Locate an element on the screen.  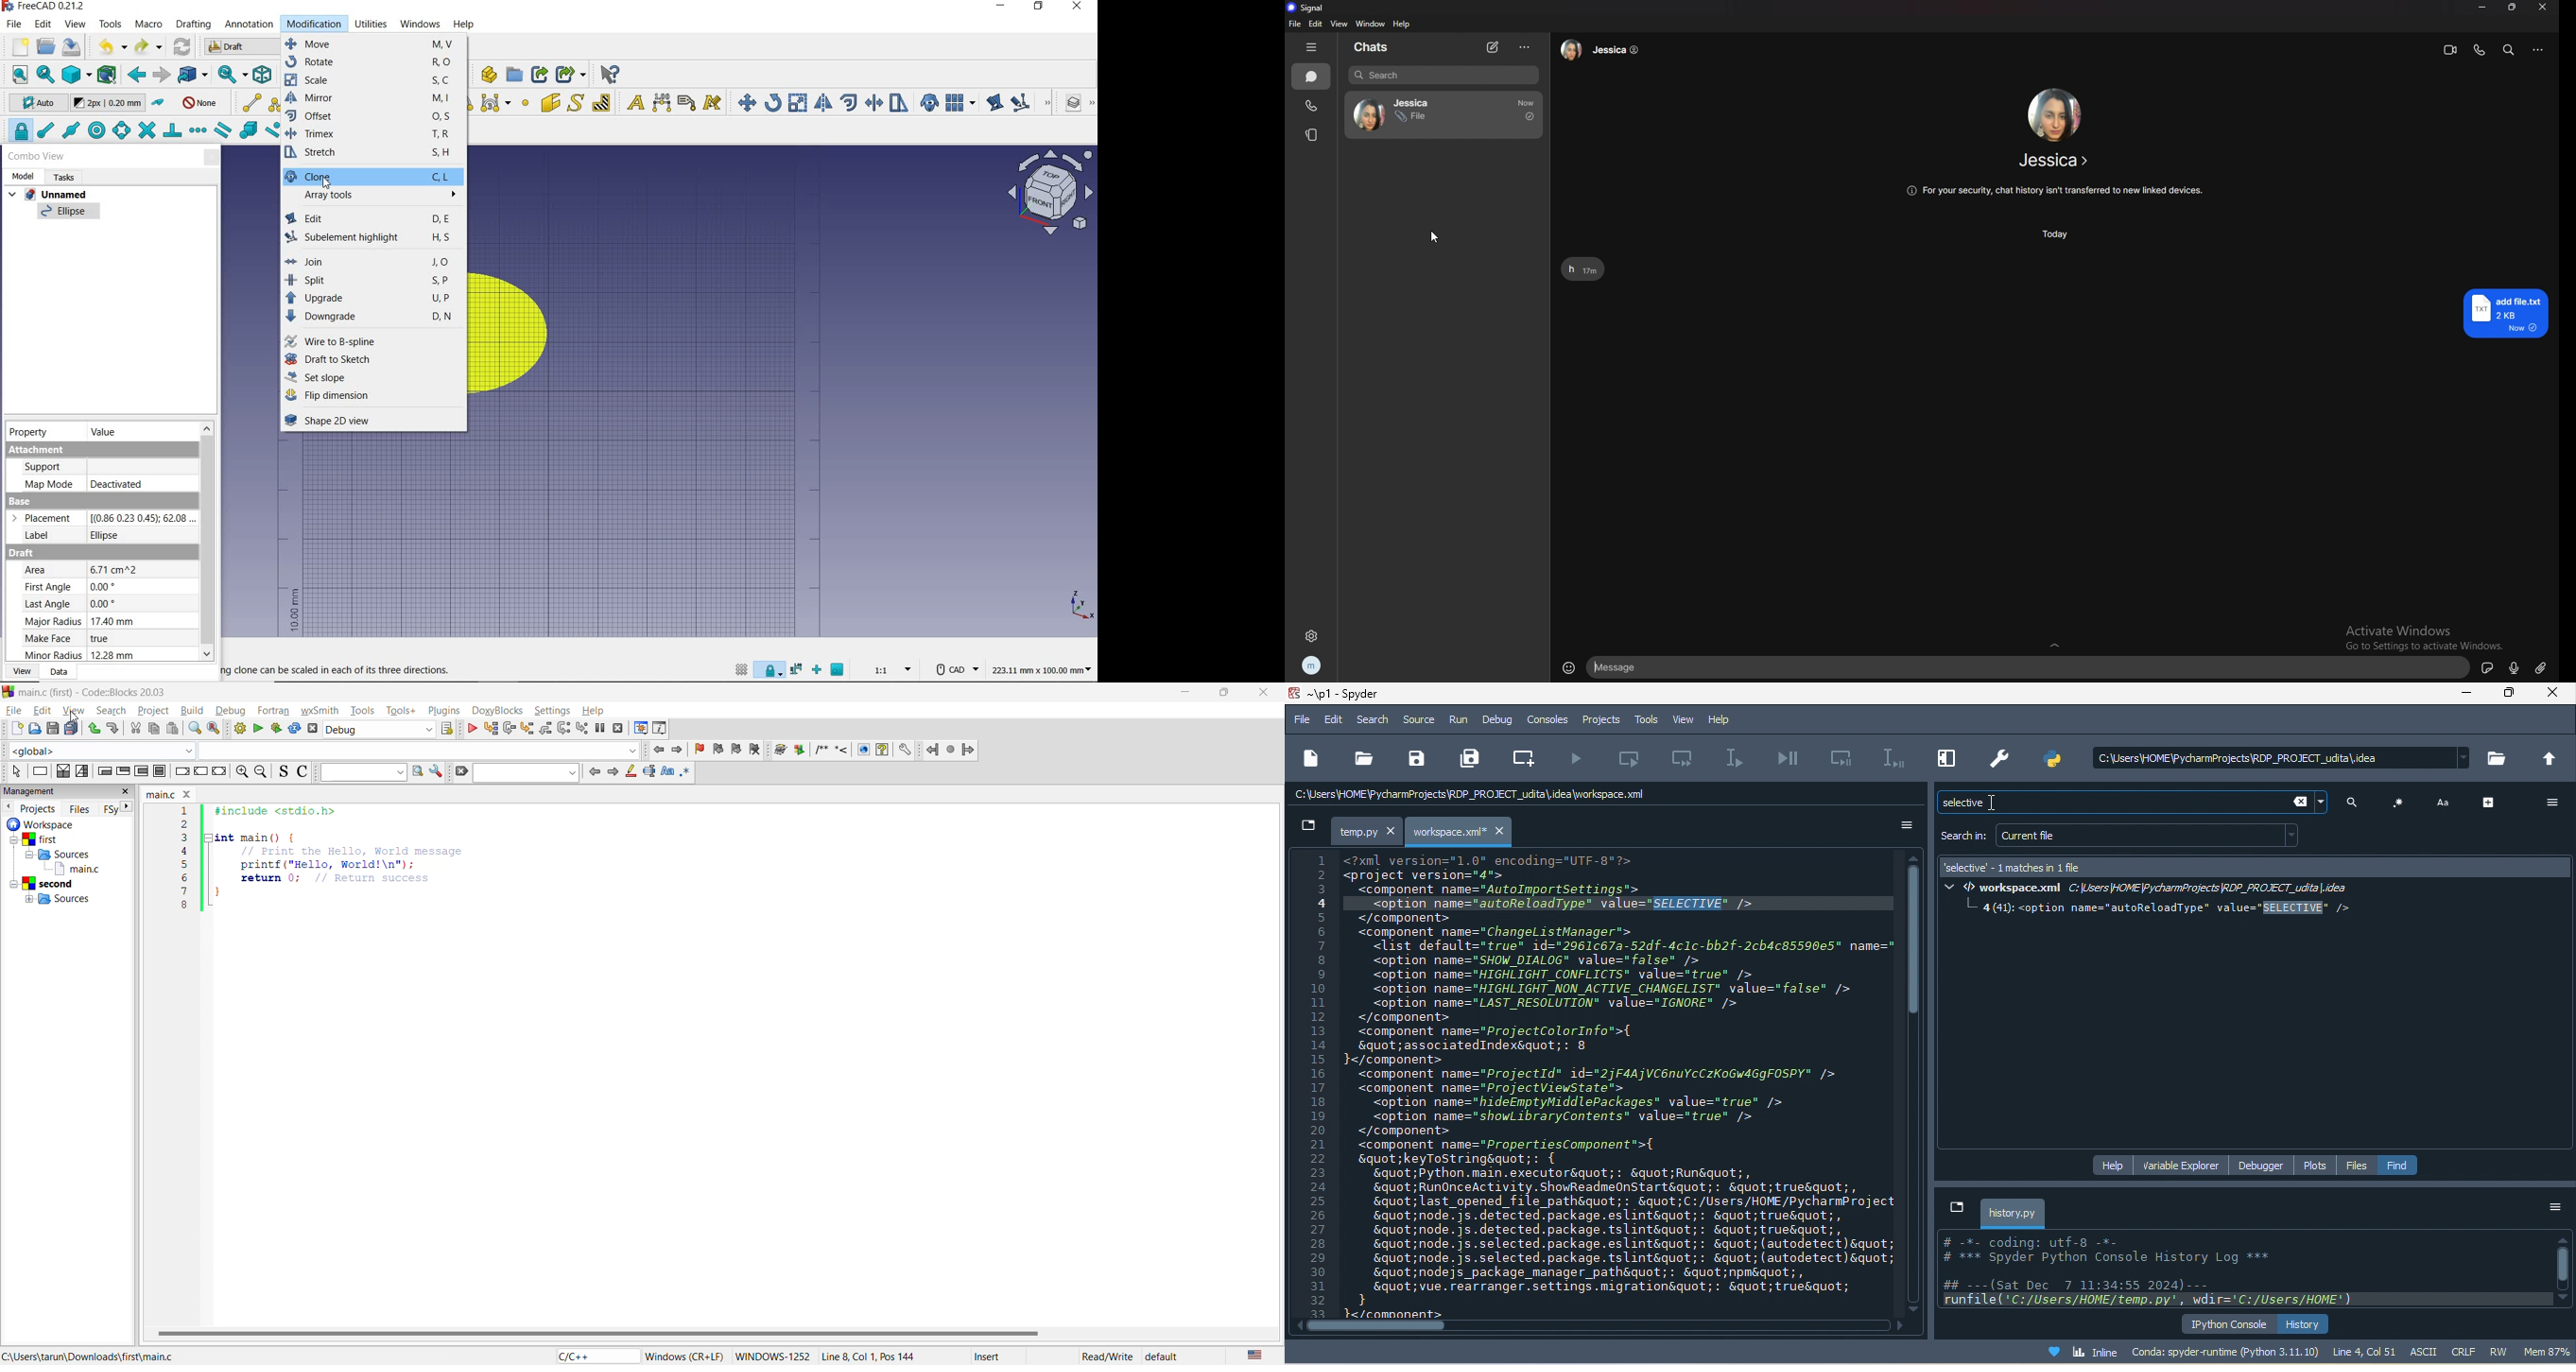
draft to sketch is located at coordinates (372, 360).